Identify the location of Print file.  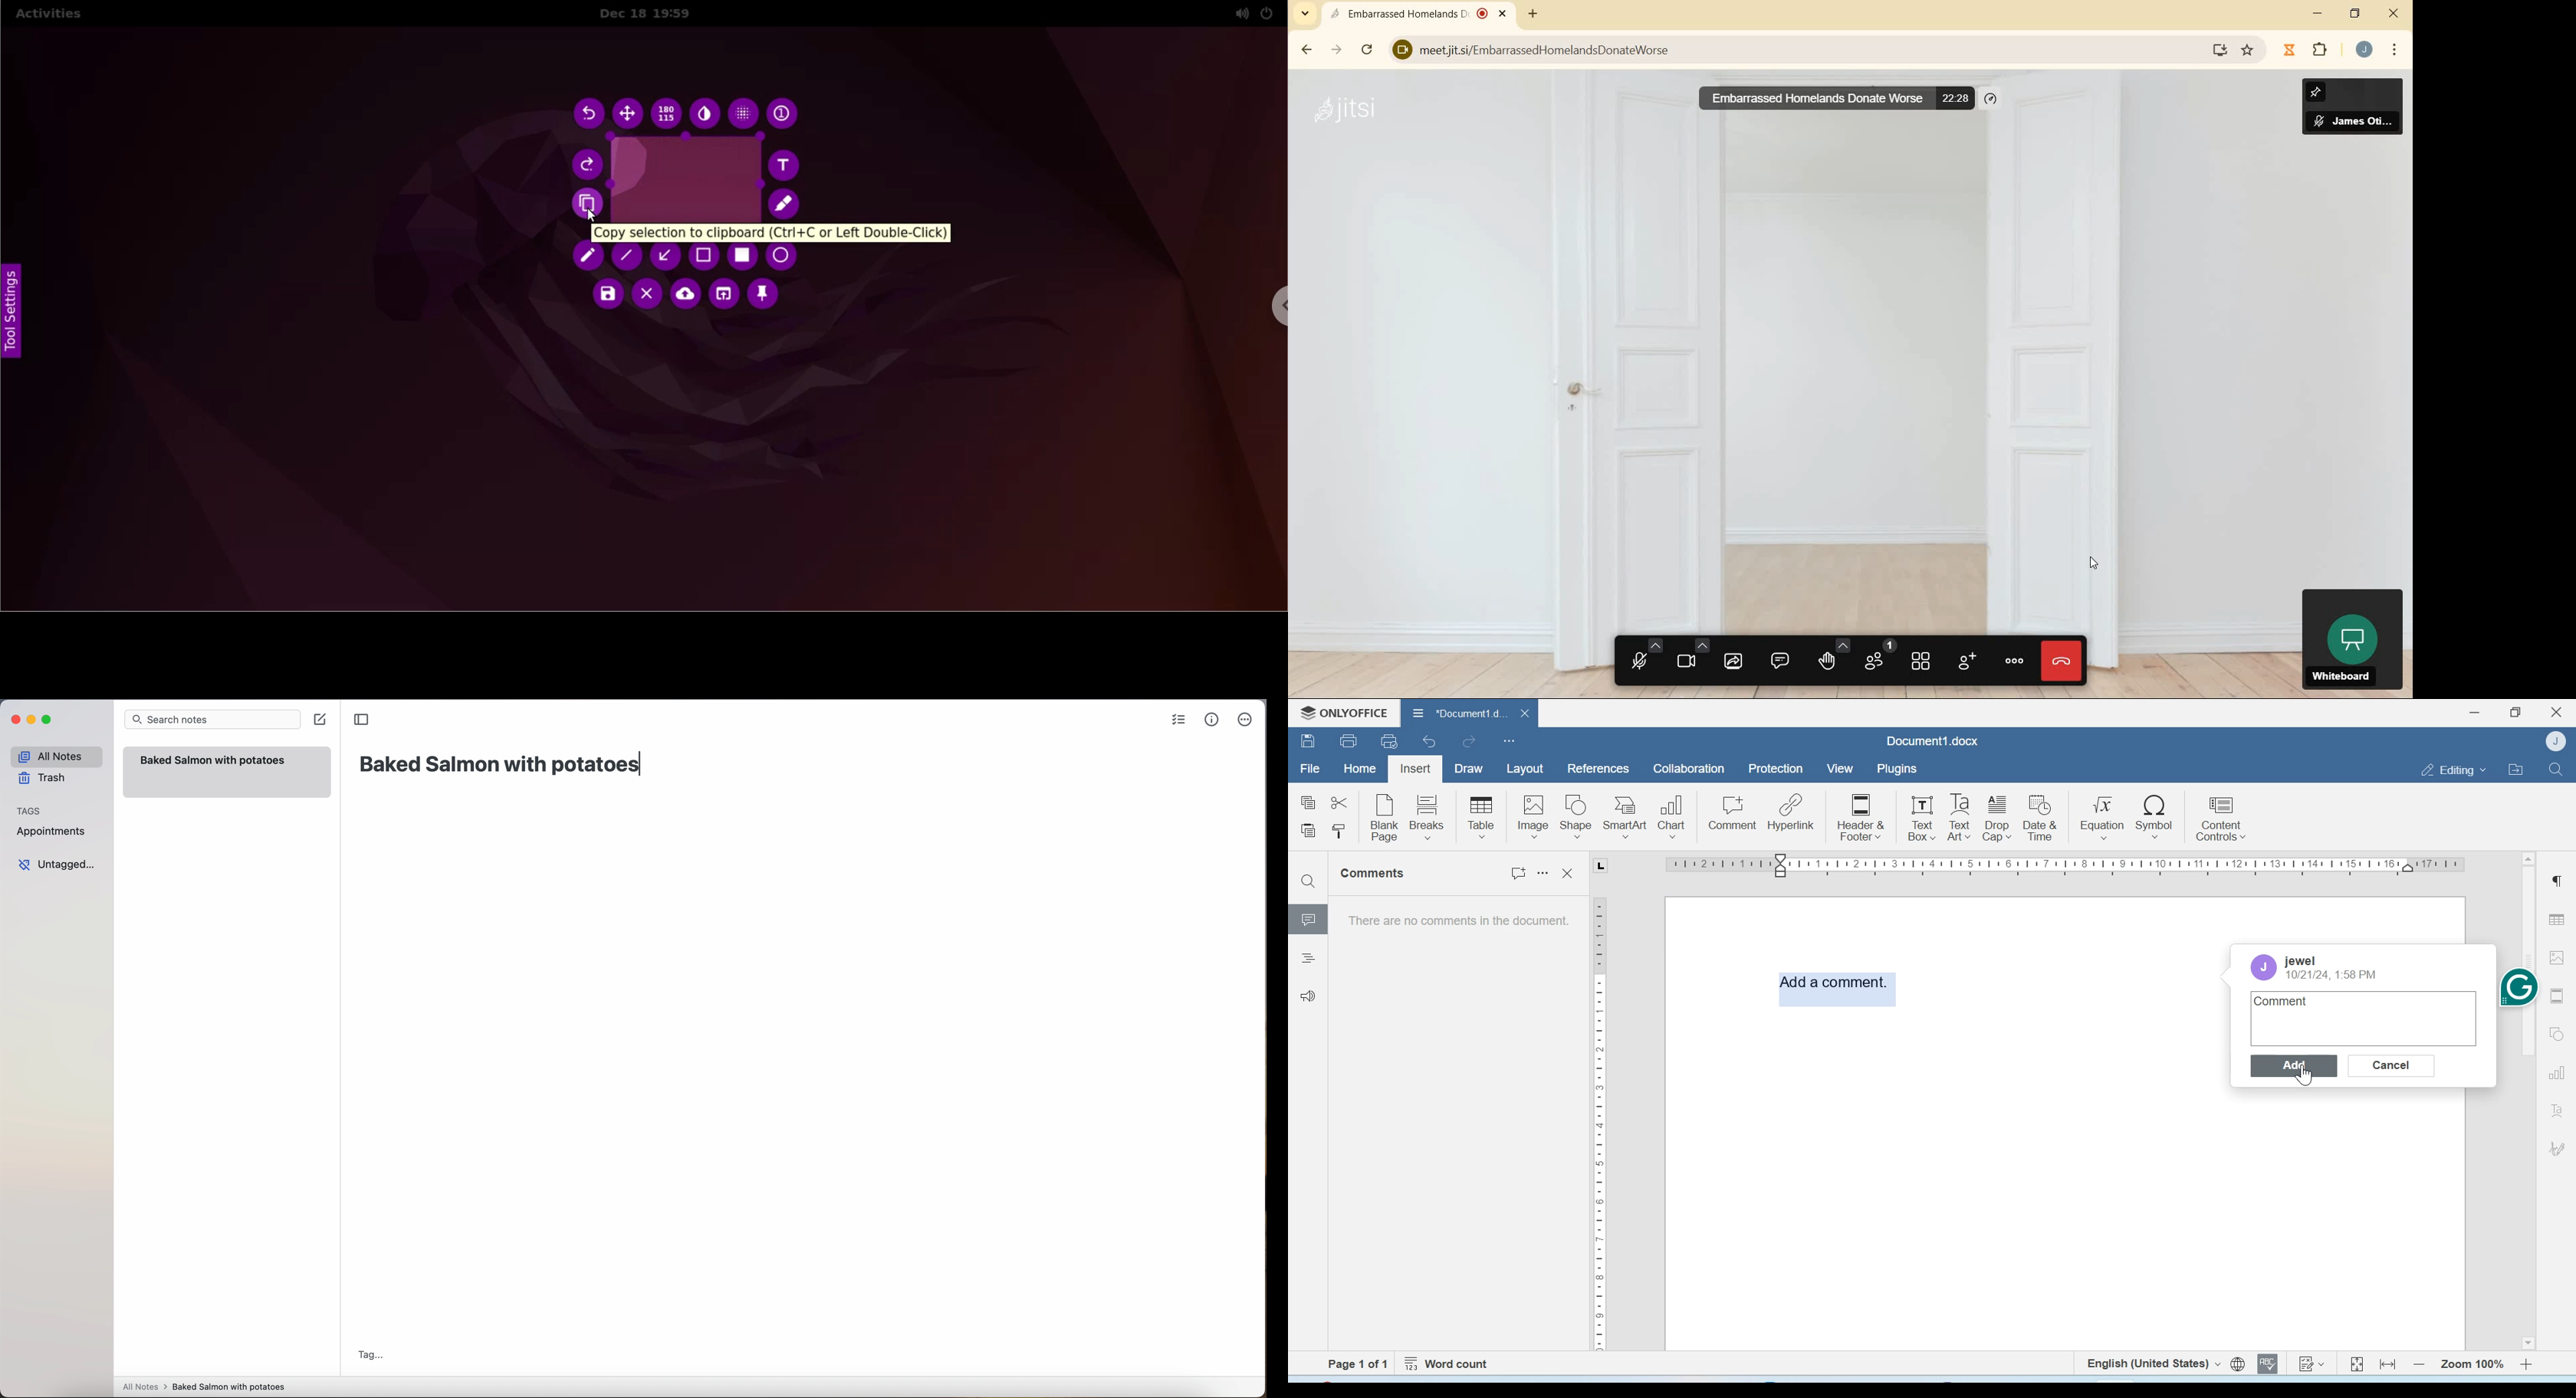
(1350, 741).